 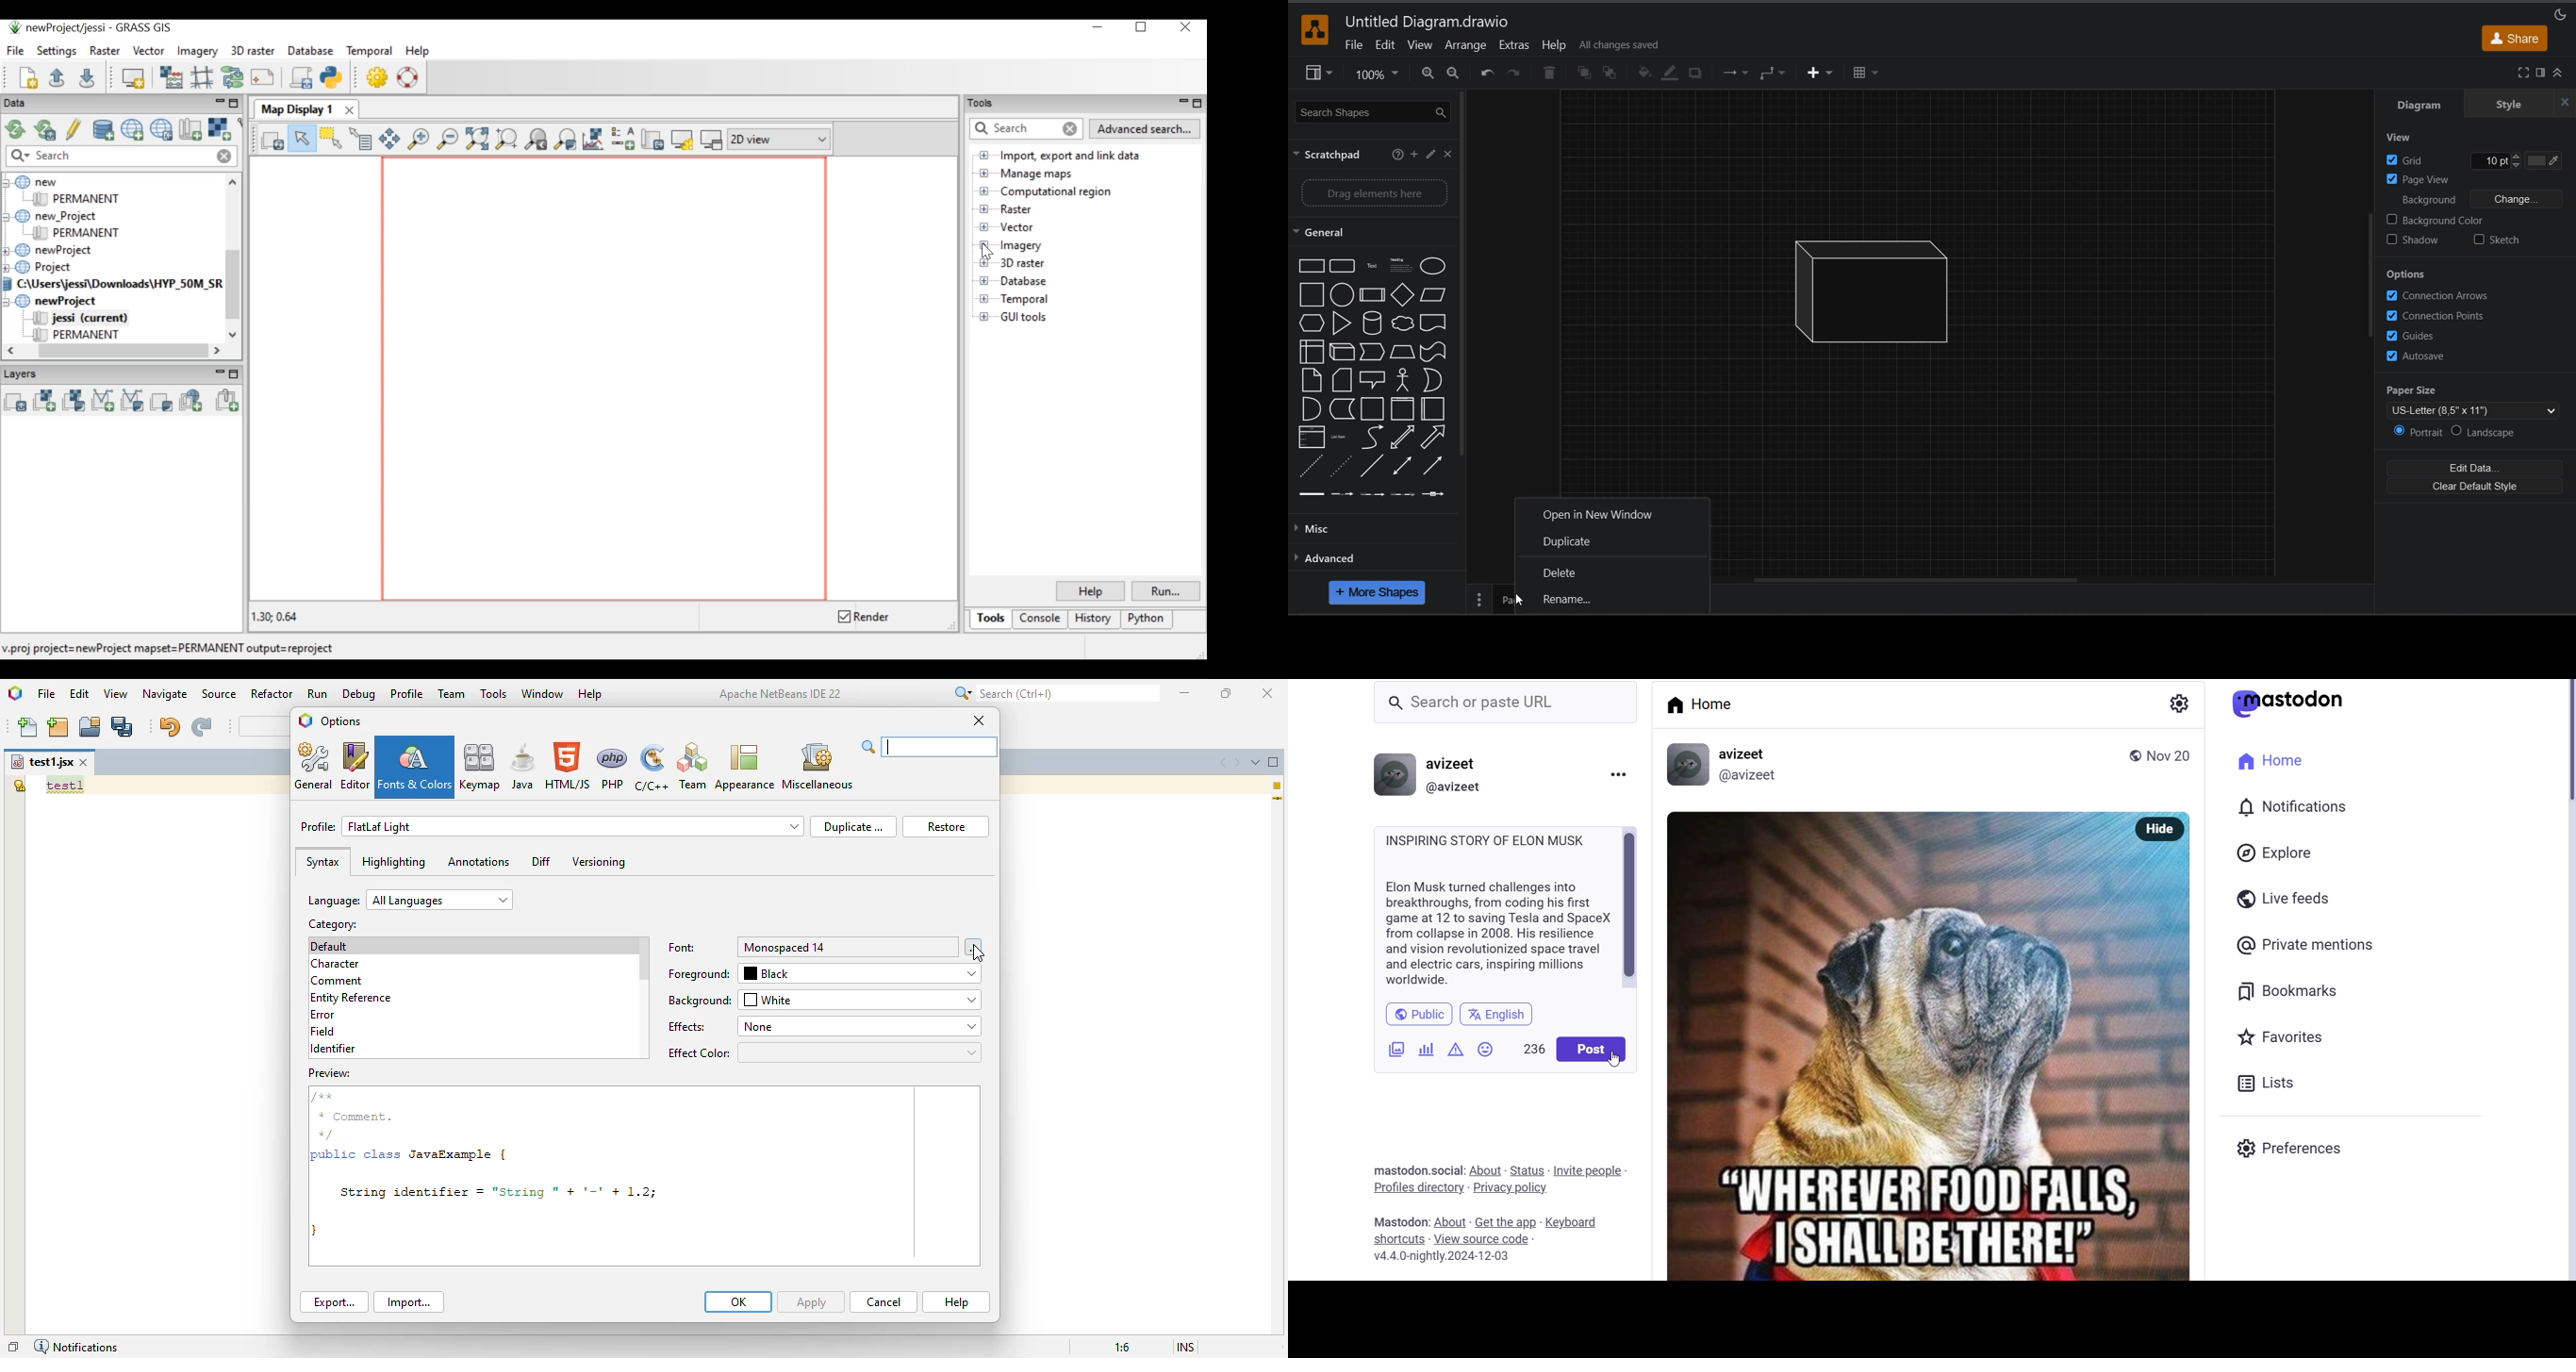 I want to click on edit, so click(x=1389, y=47).